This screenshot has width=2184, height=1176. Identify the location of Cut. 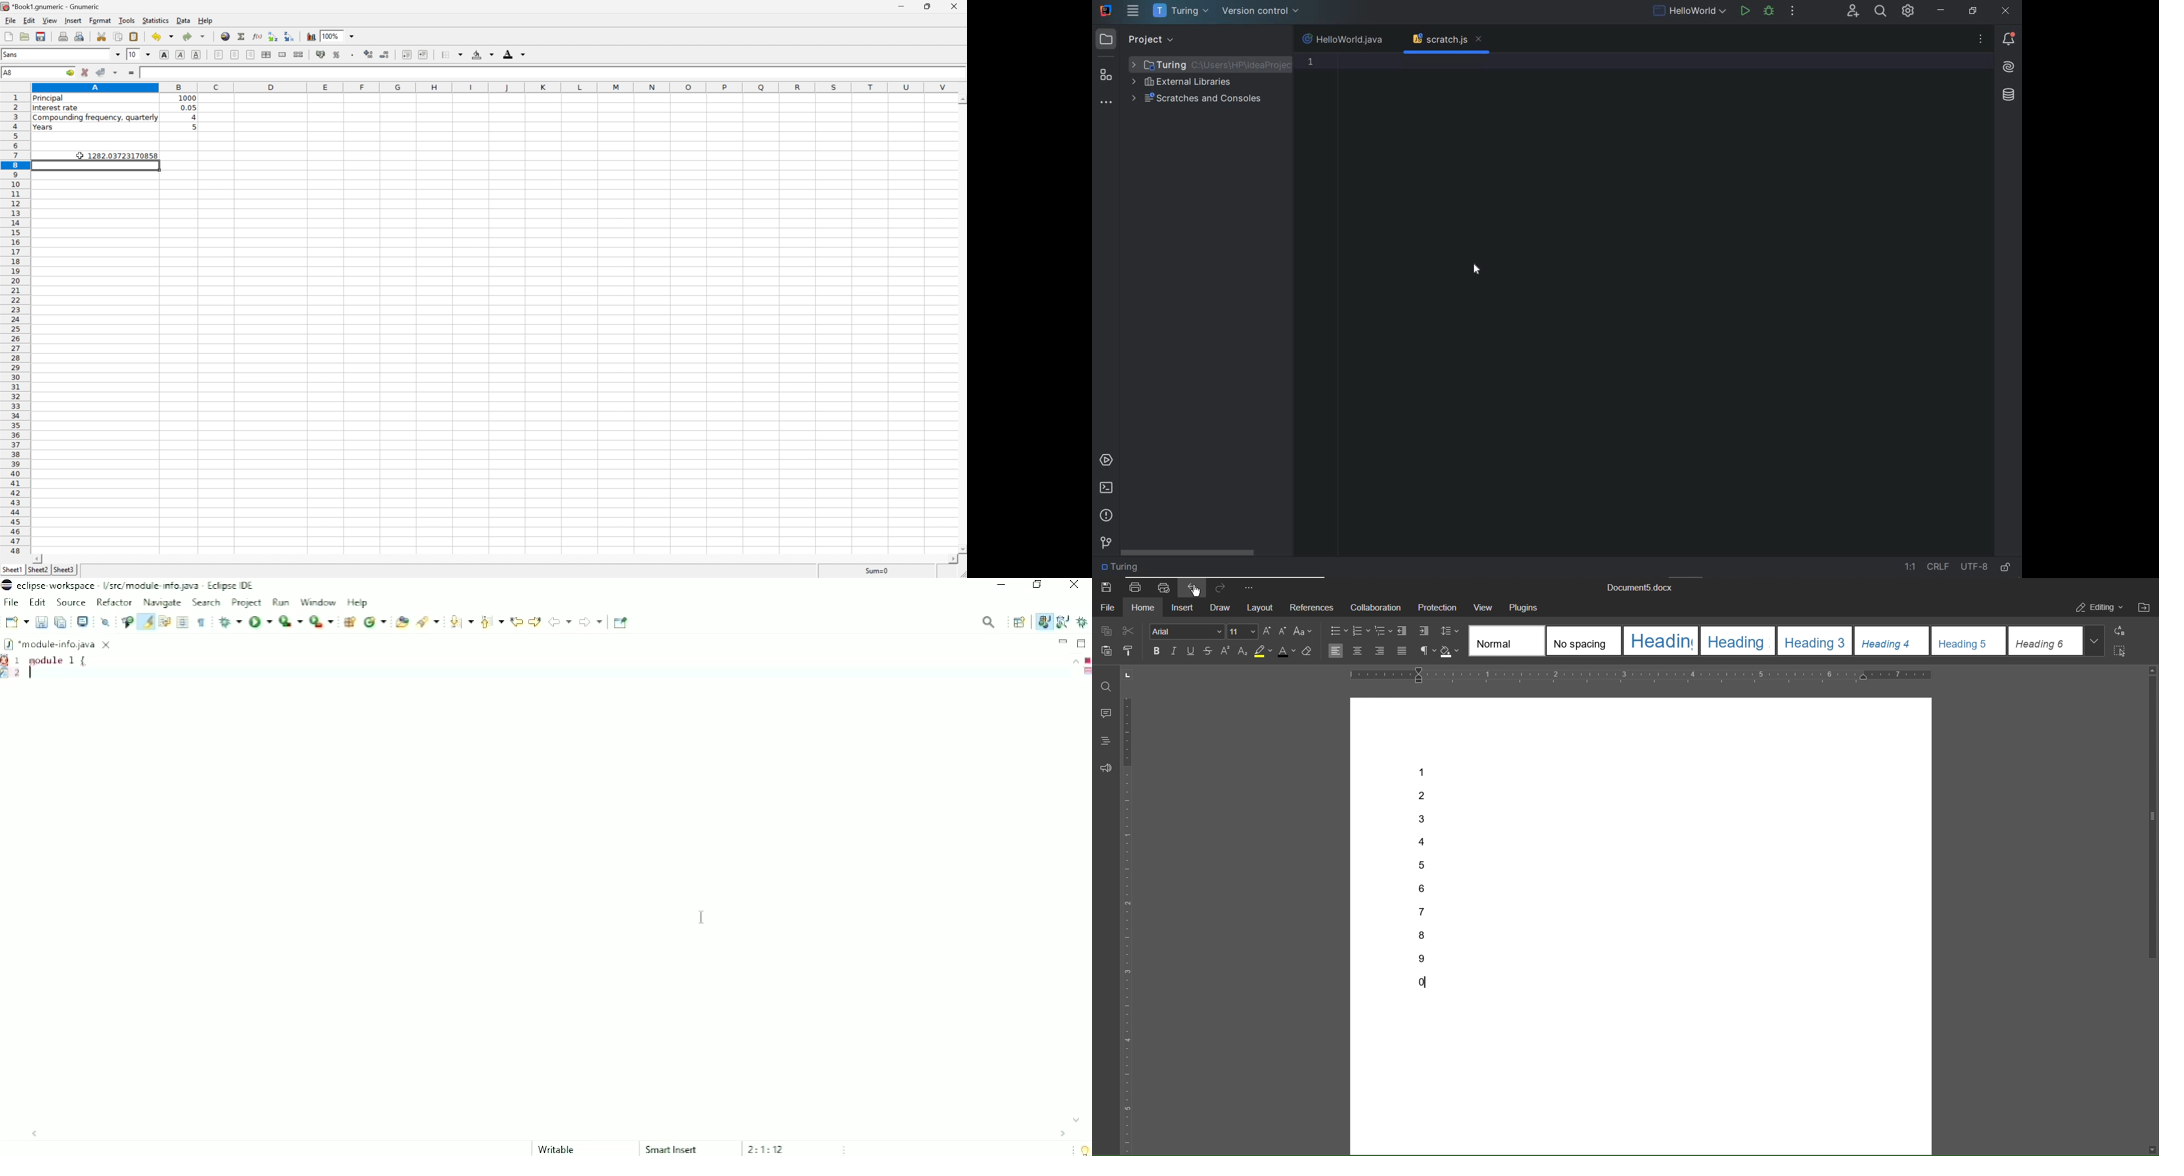
(1130, 632).